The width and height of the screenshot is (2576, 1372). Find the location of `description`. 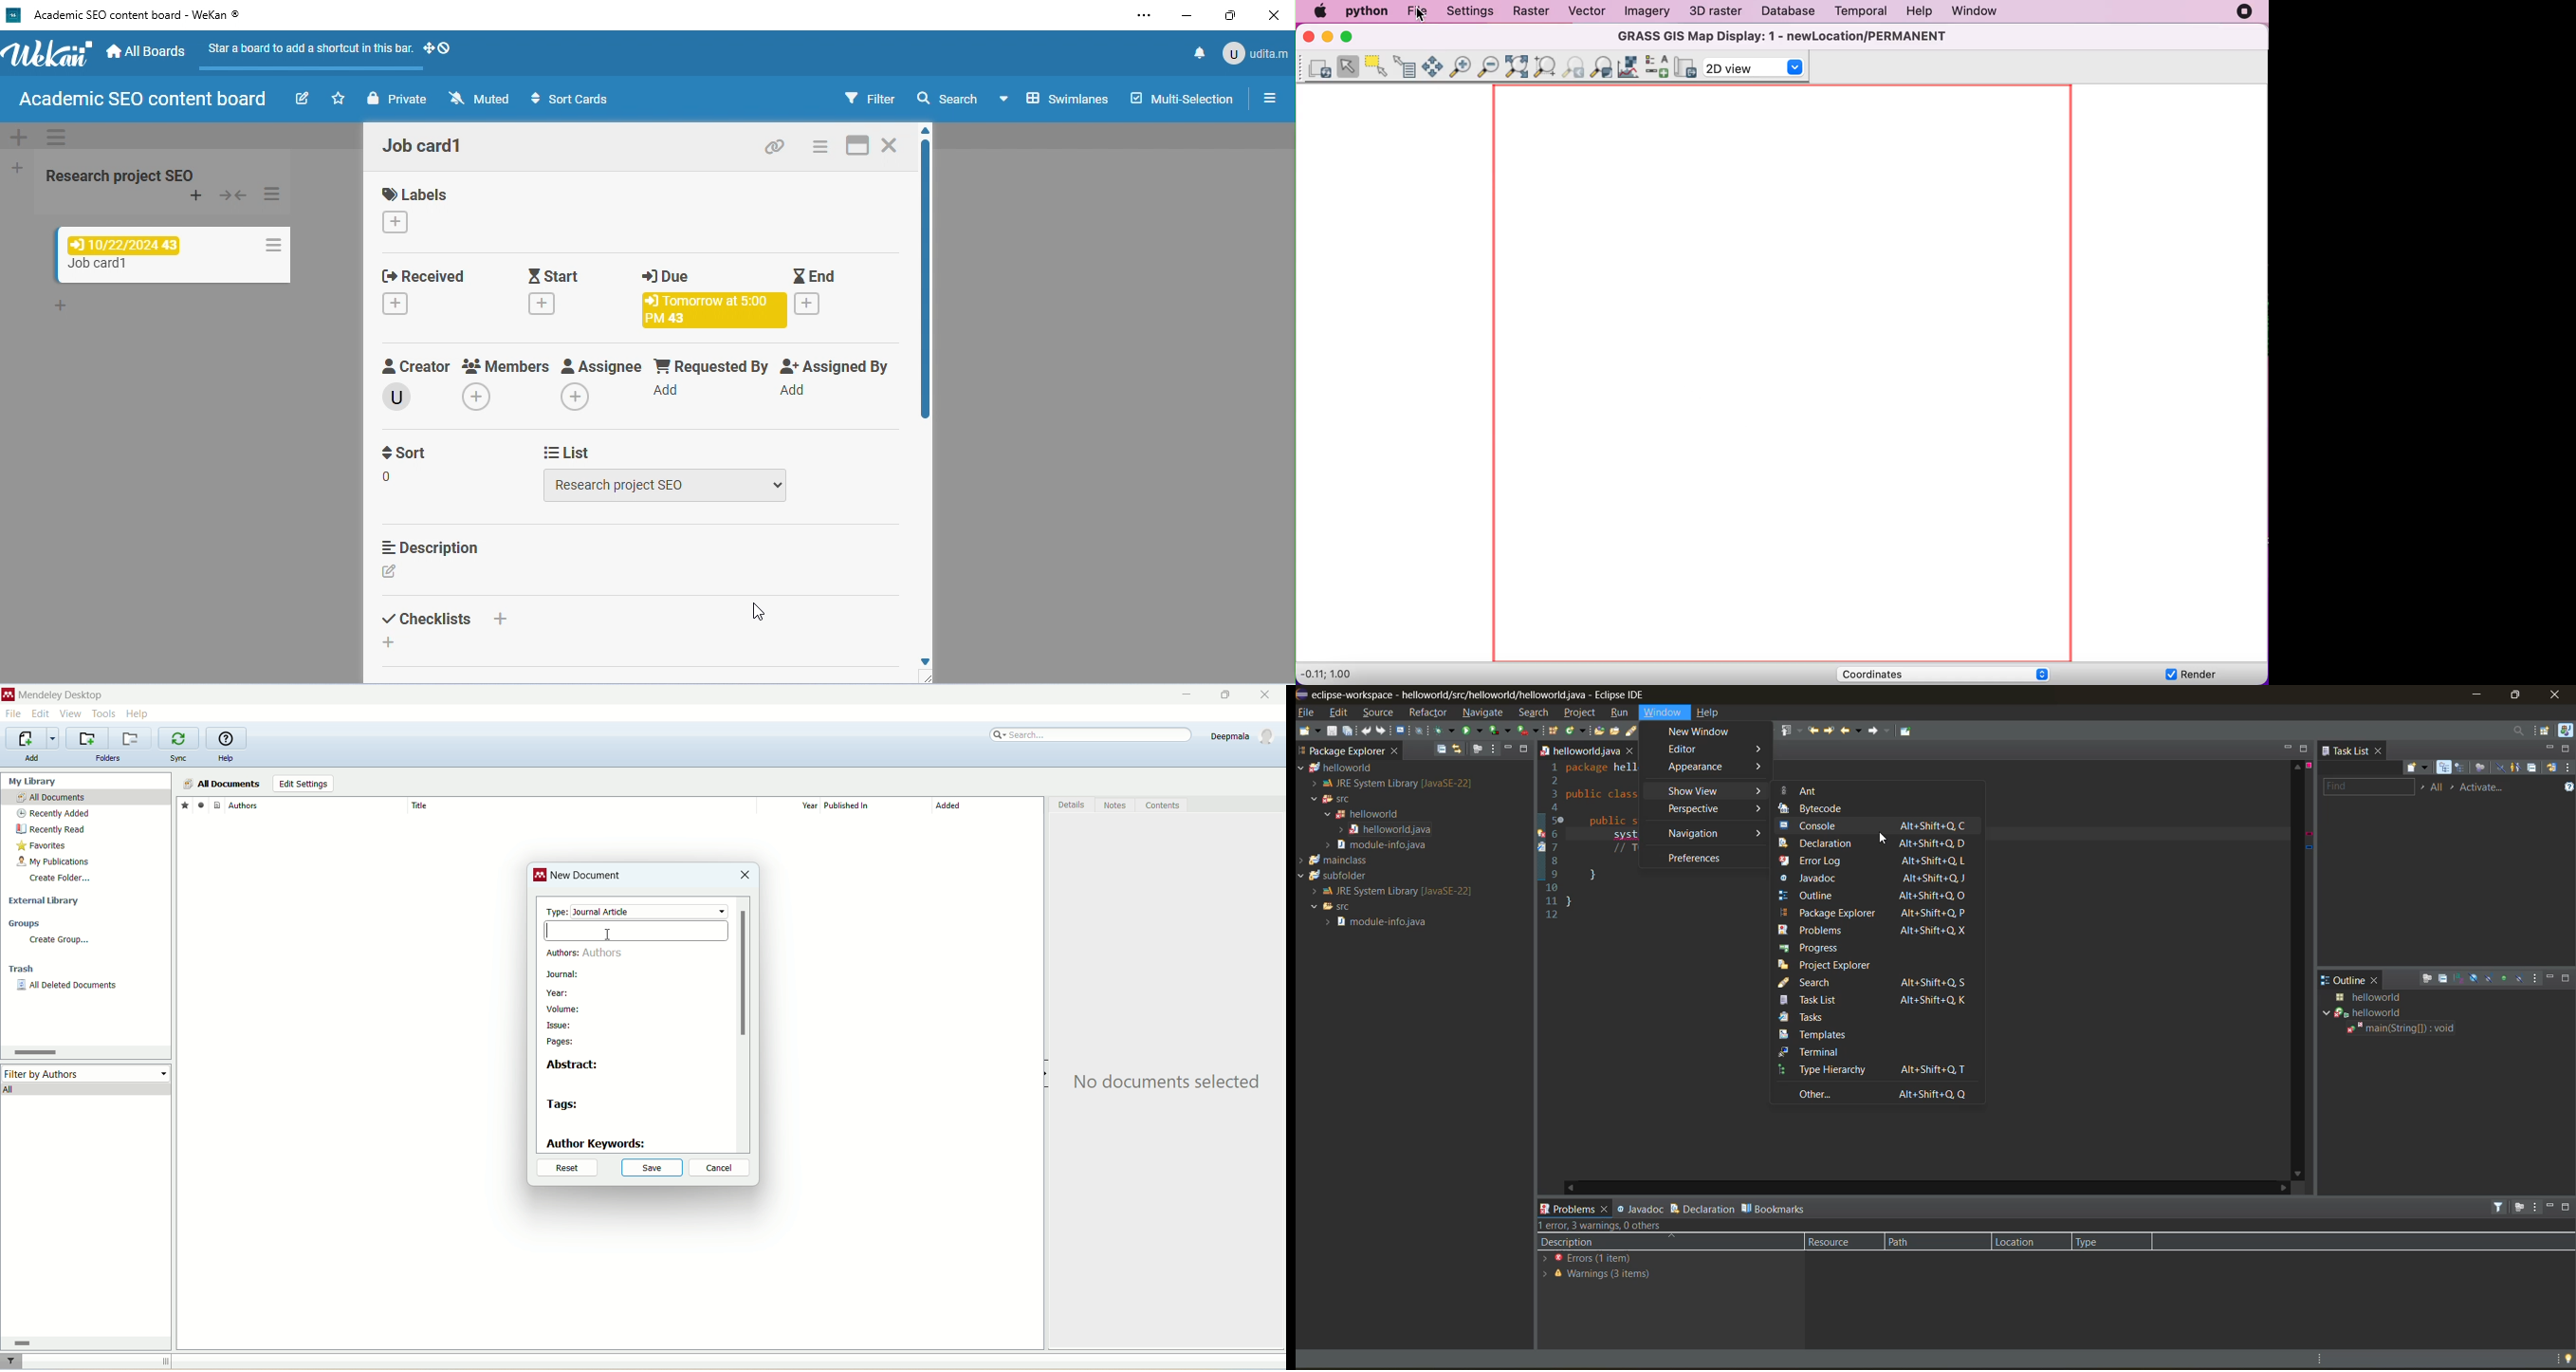

description is located at coordinates (433, 546).